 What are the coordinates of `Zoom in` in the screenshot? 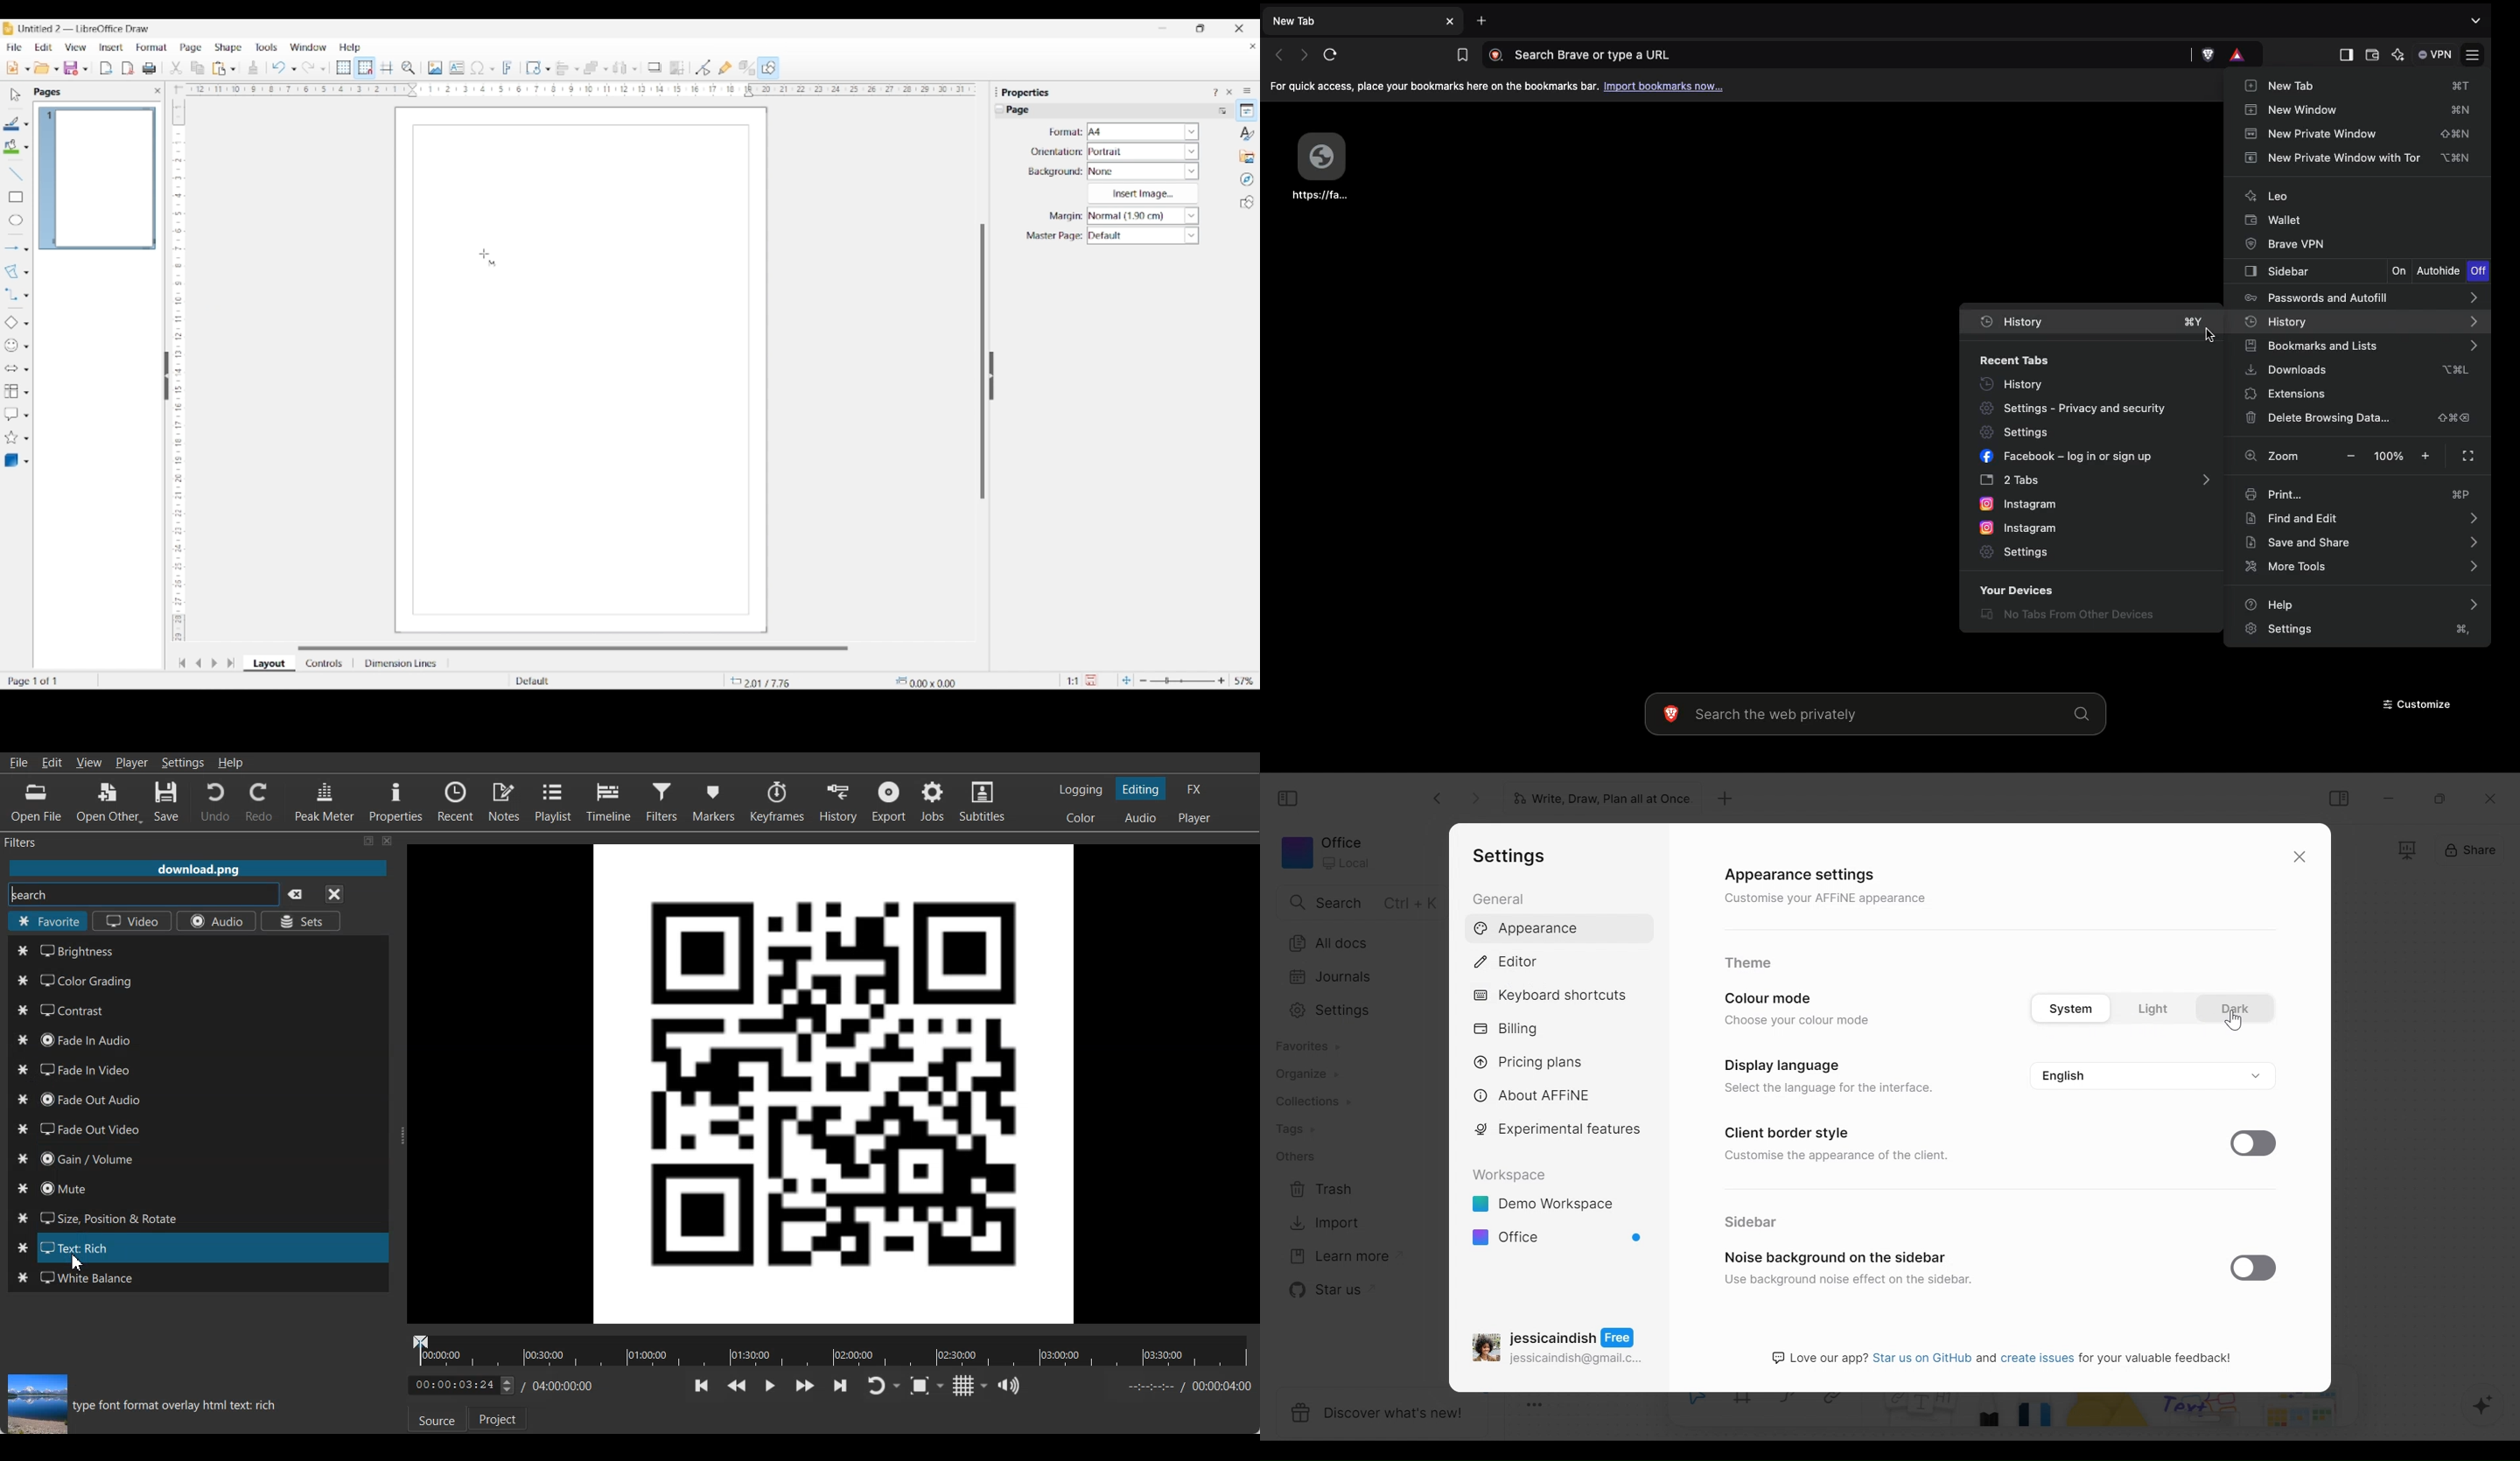 It's located at (1221, 680).